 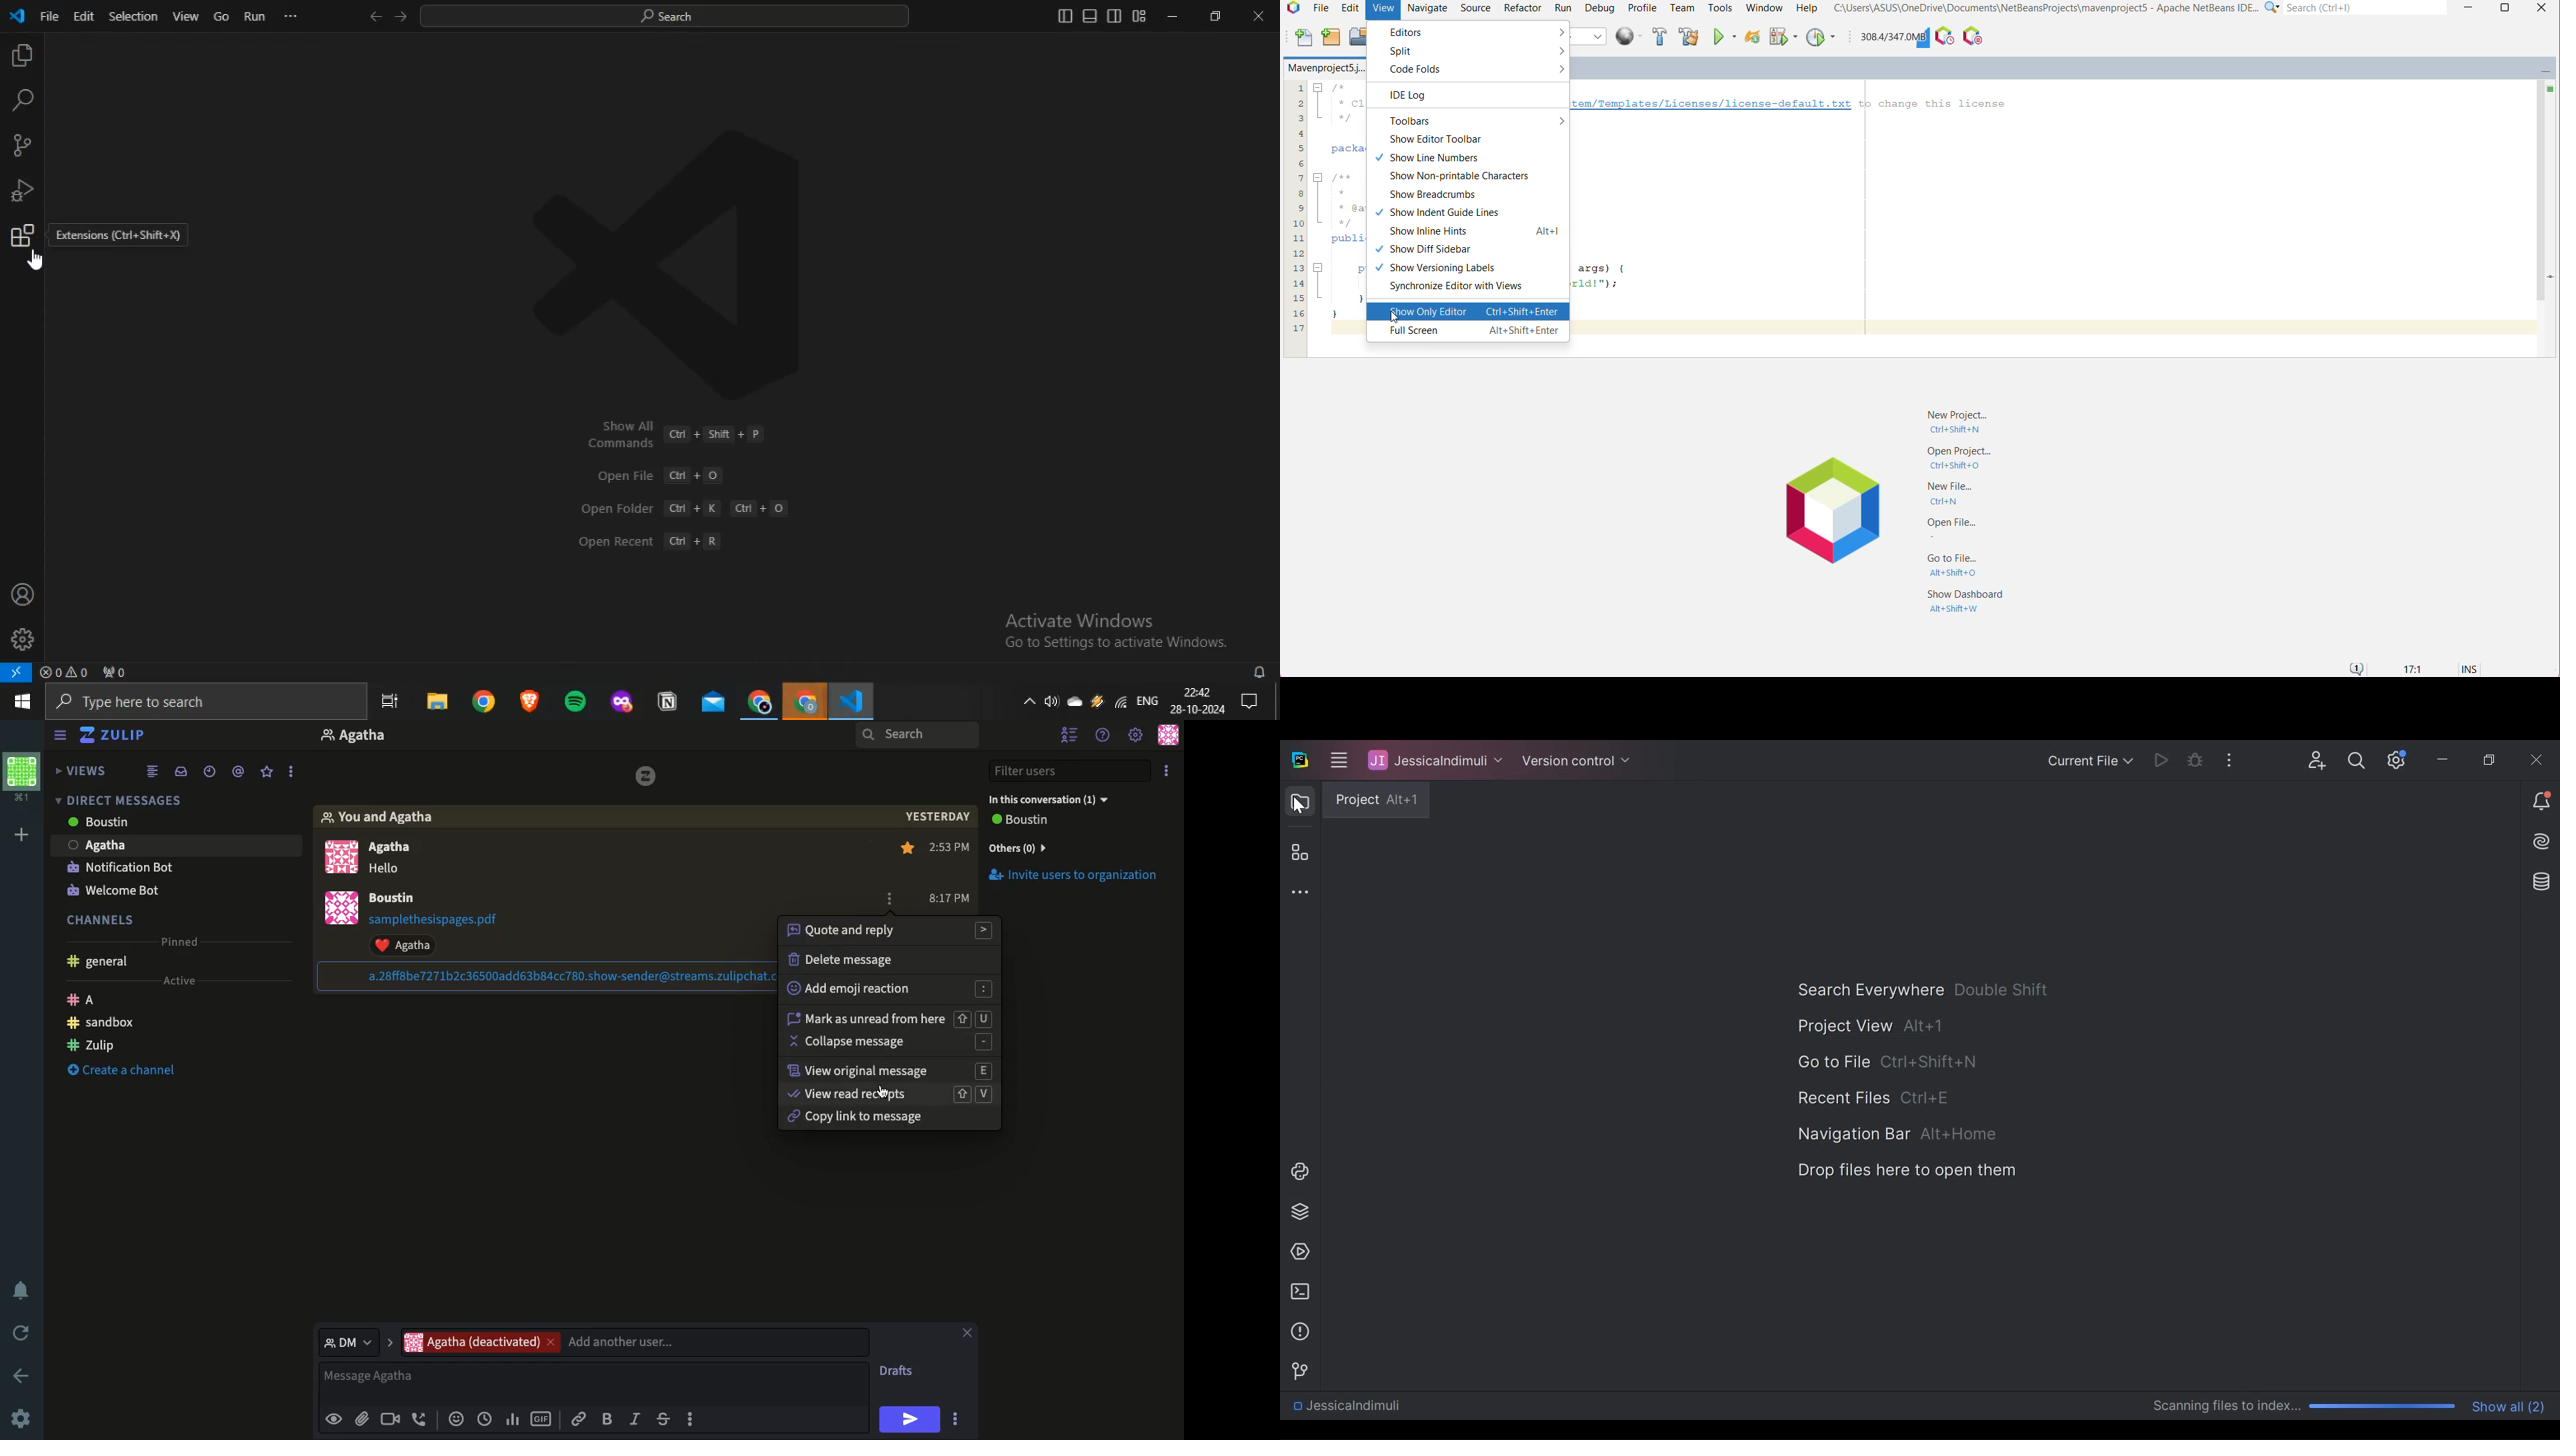 I want to click on add emoji reaction, so click(x=886, y=989).